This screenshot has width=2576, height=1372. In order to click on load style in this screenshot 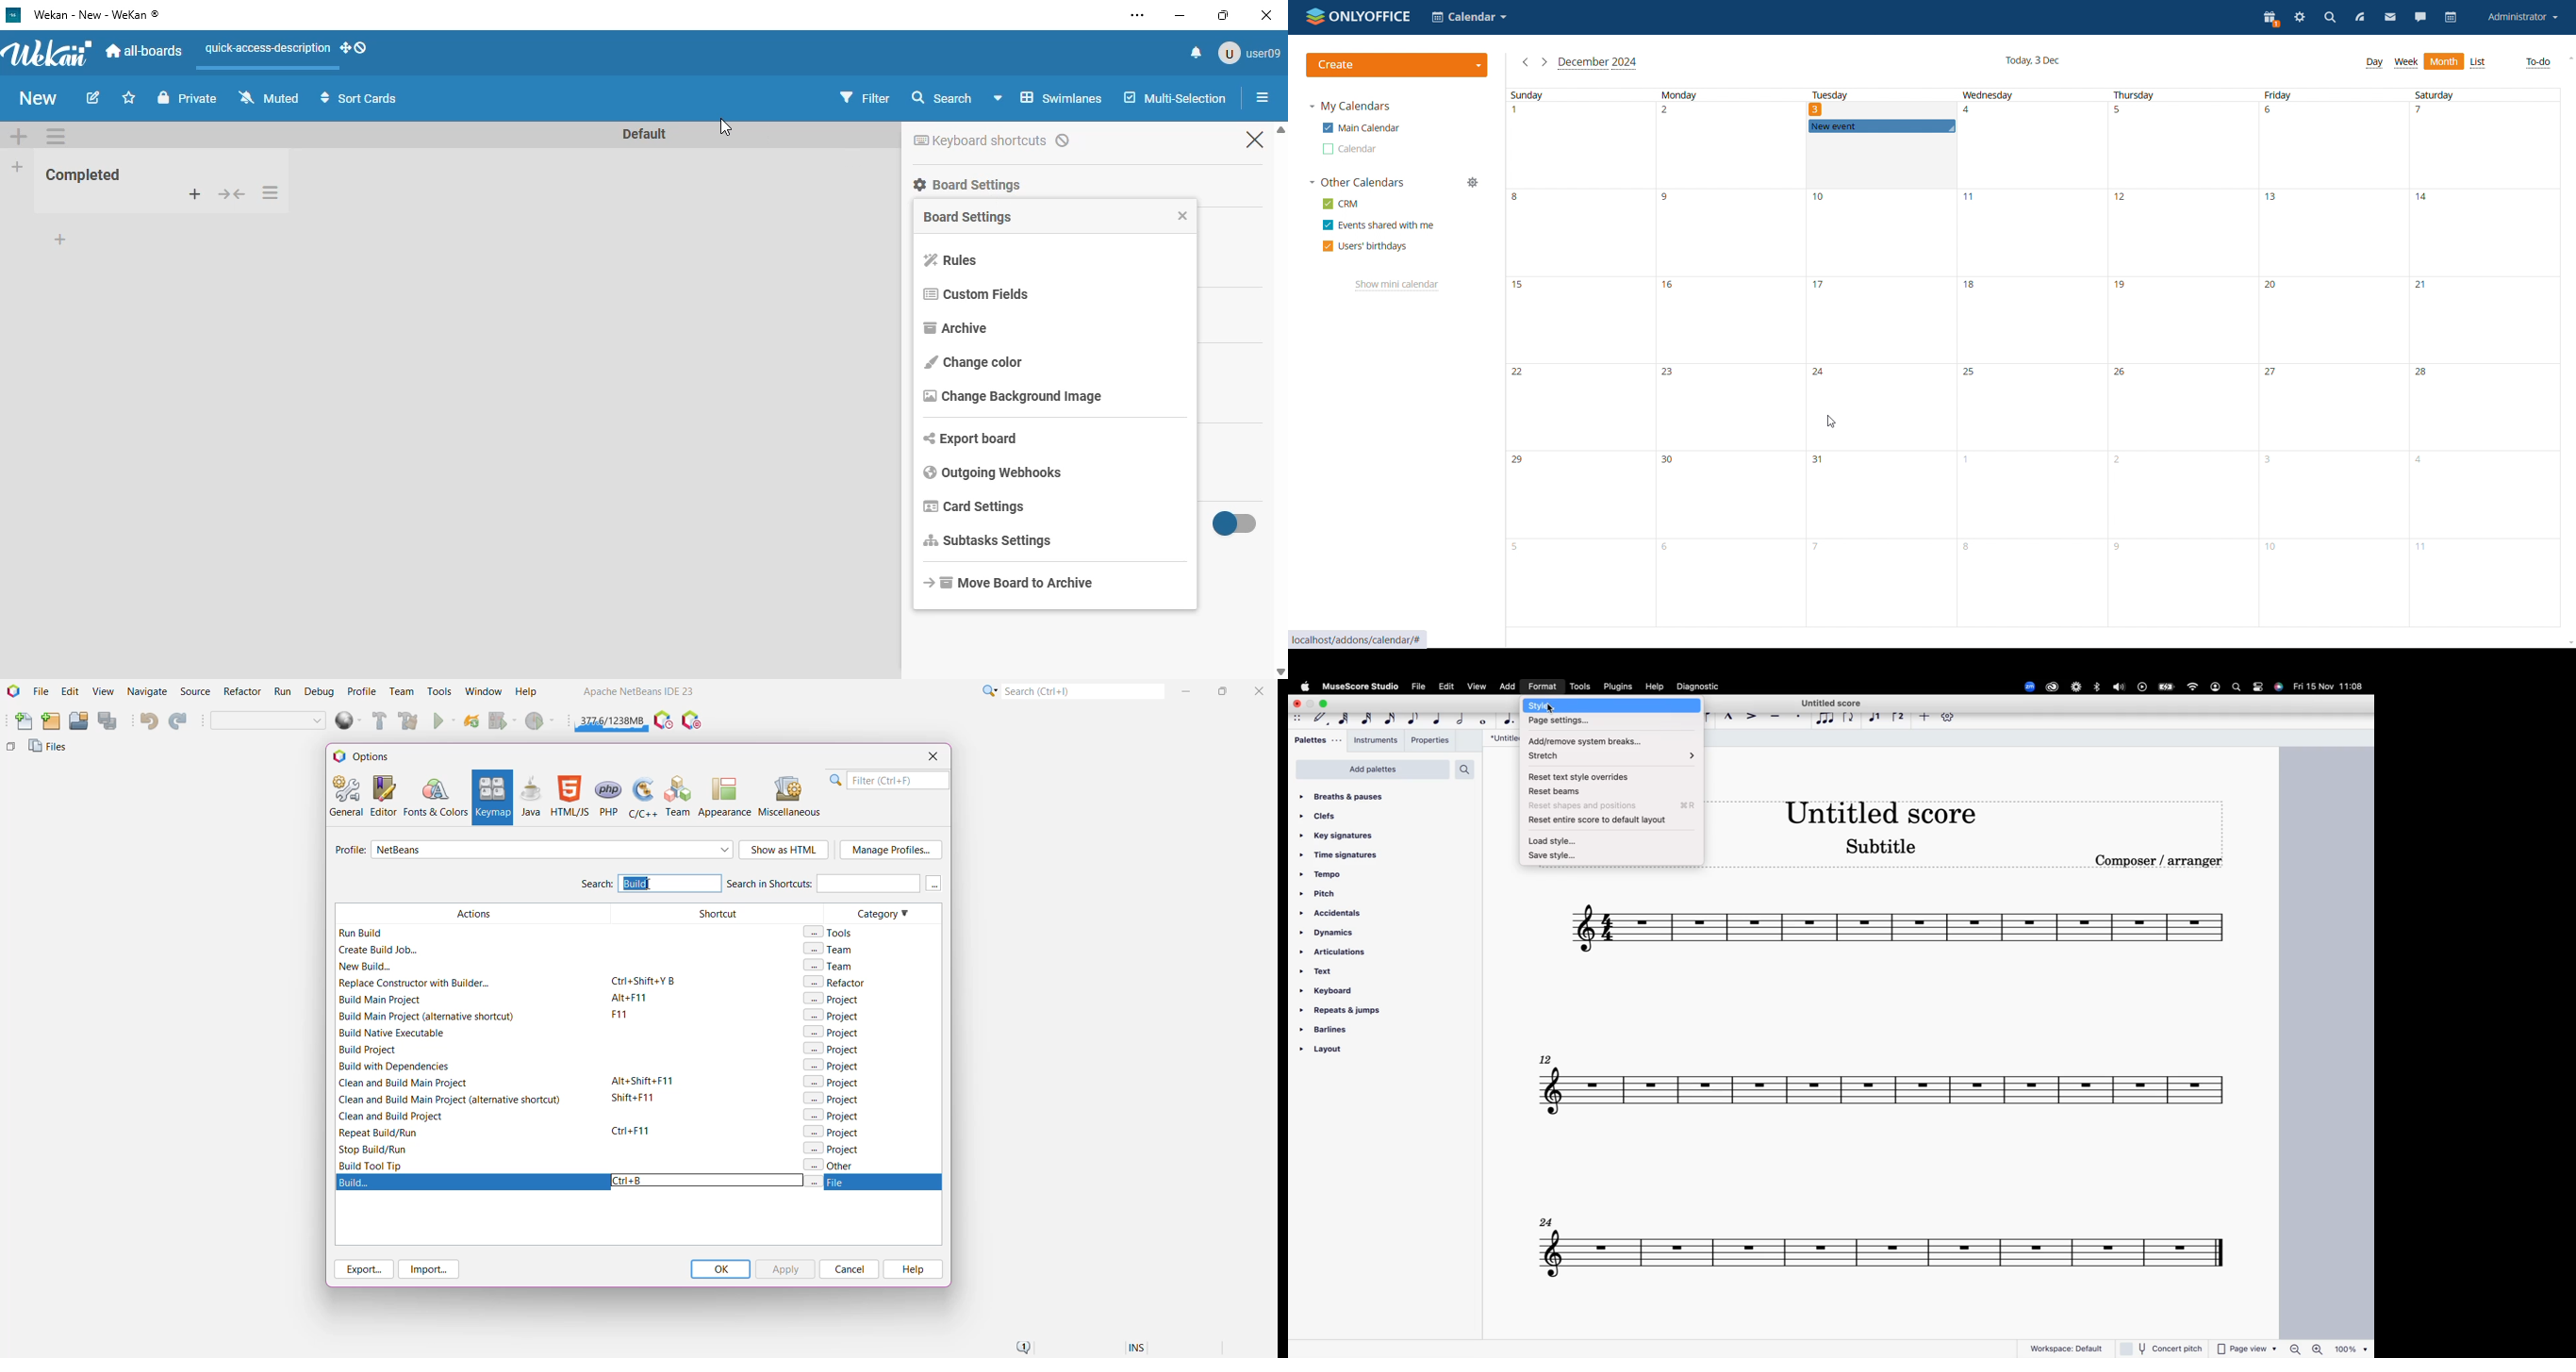, I will do `click(1564, 841)`.